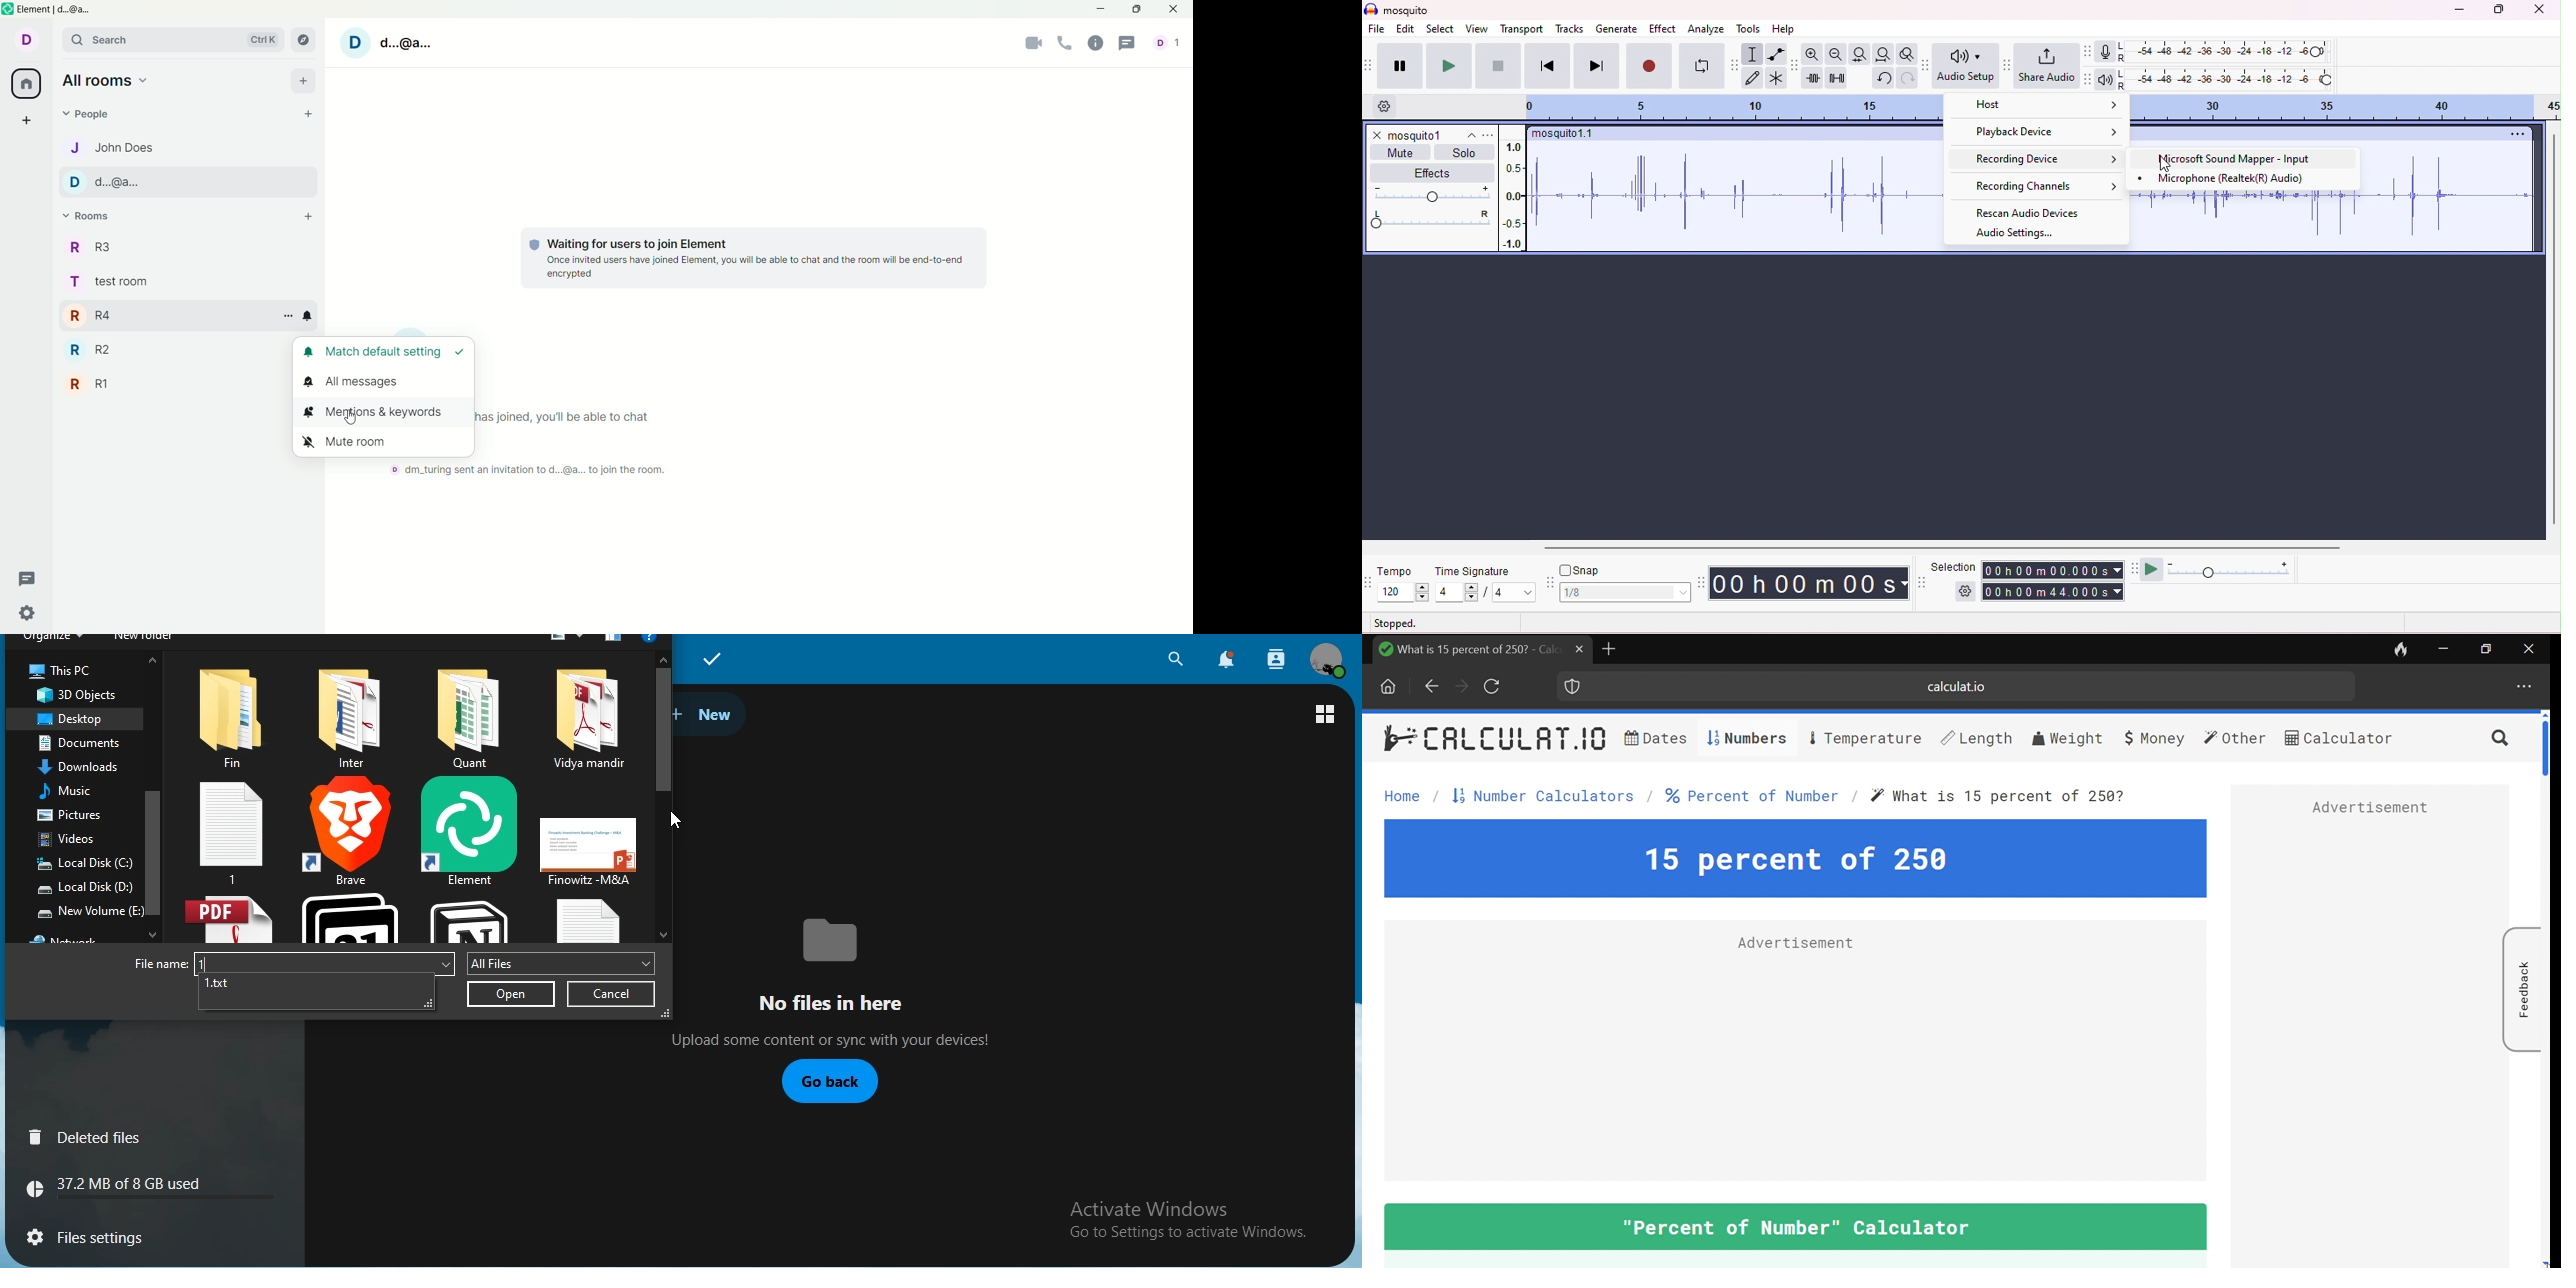  I want to click on effect, so click(1663, 29).